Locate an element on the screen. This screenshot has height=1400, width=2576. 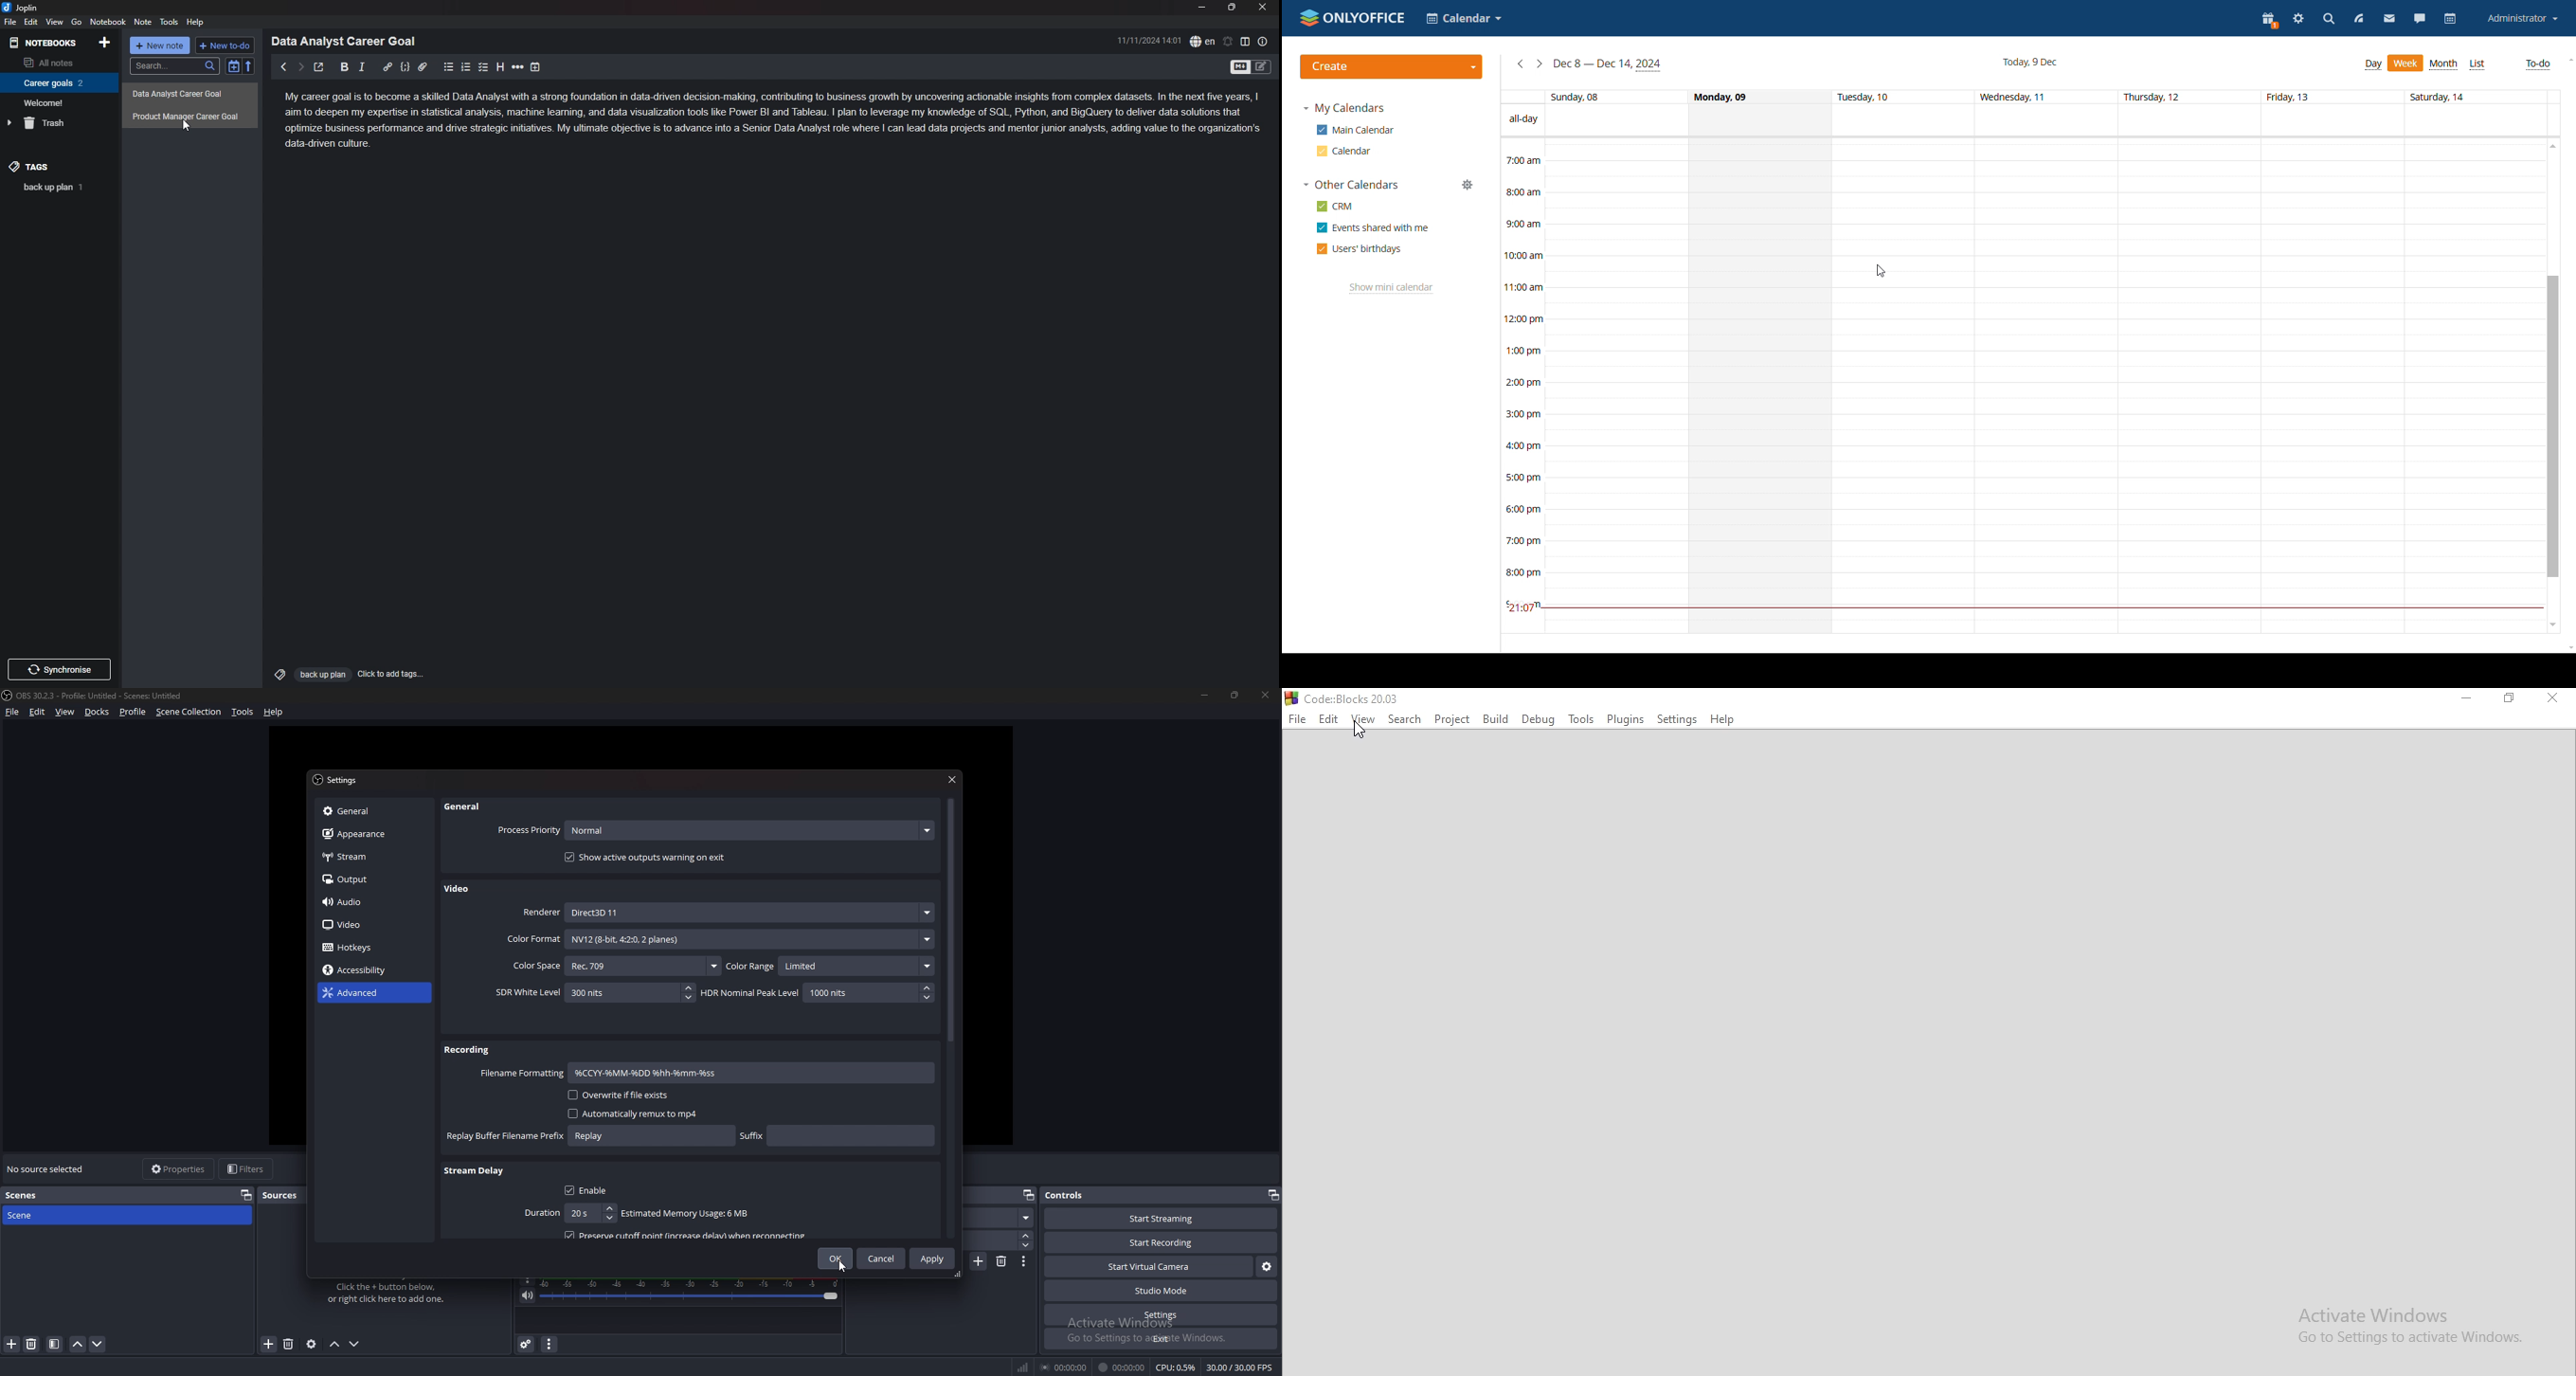
video is located at coordinates (365, 926).